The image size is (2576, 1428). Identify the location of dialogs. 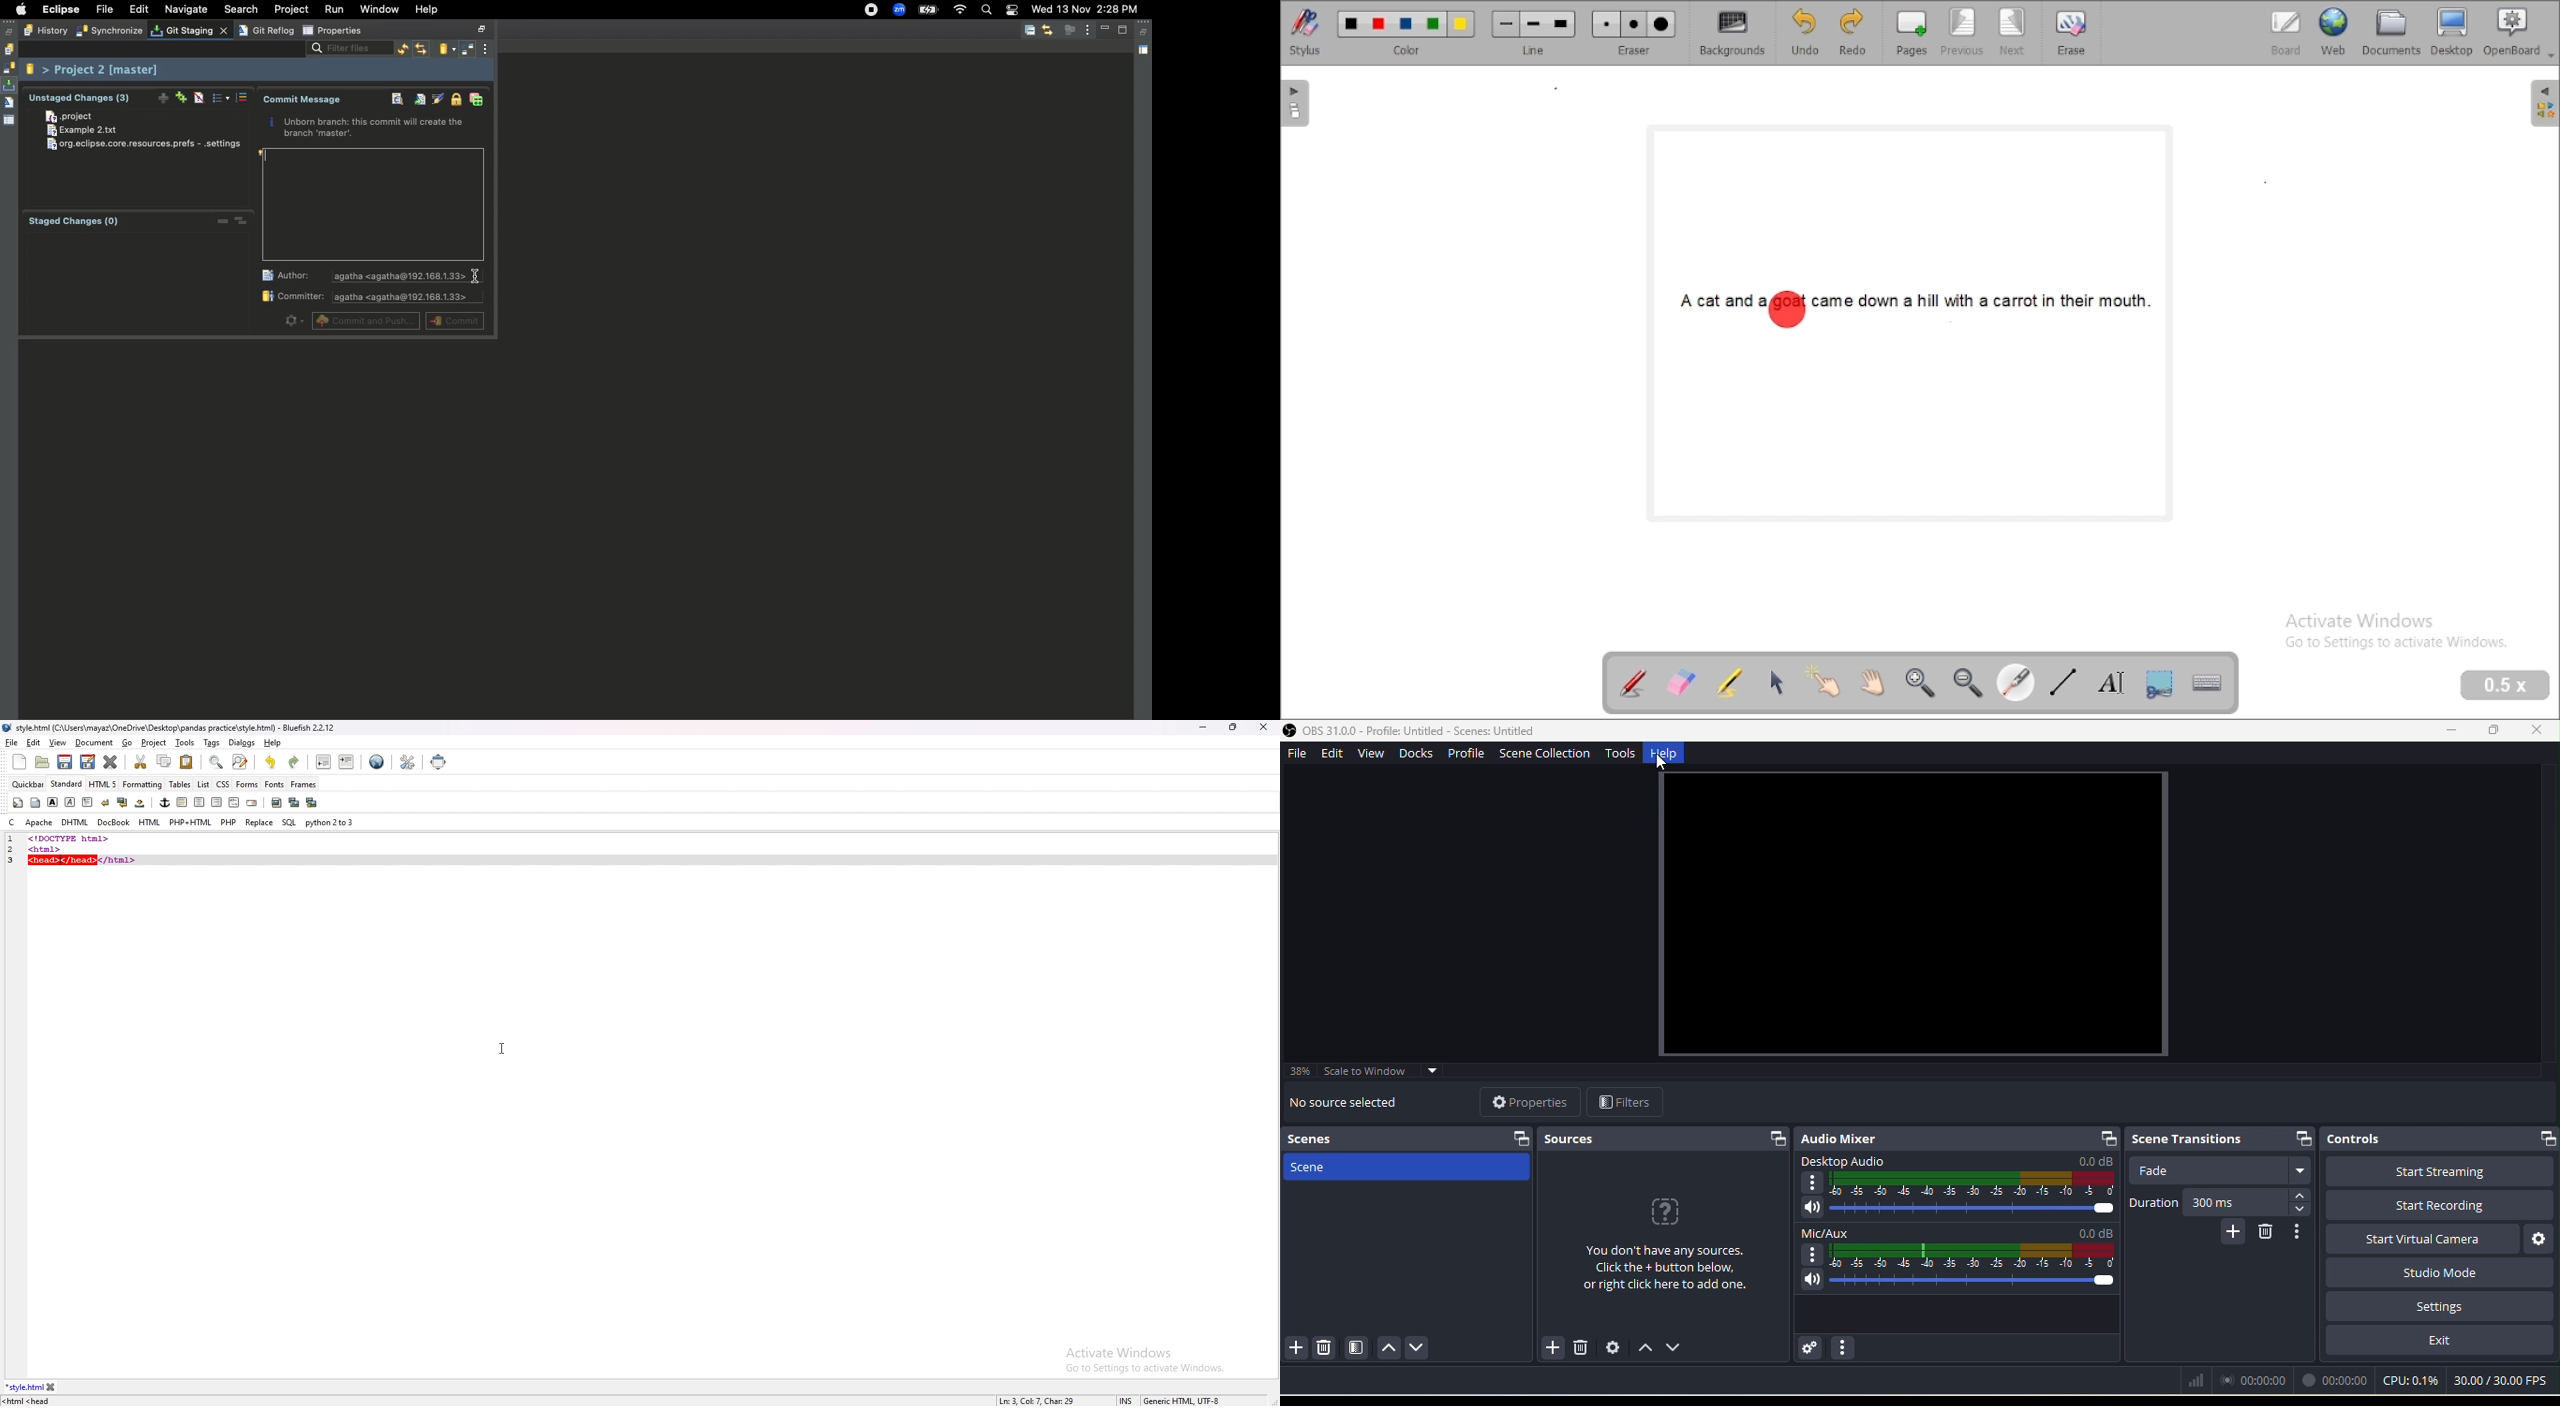
(242, 743).